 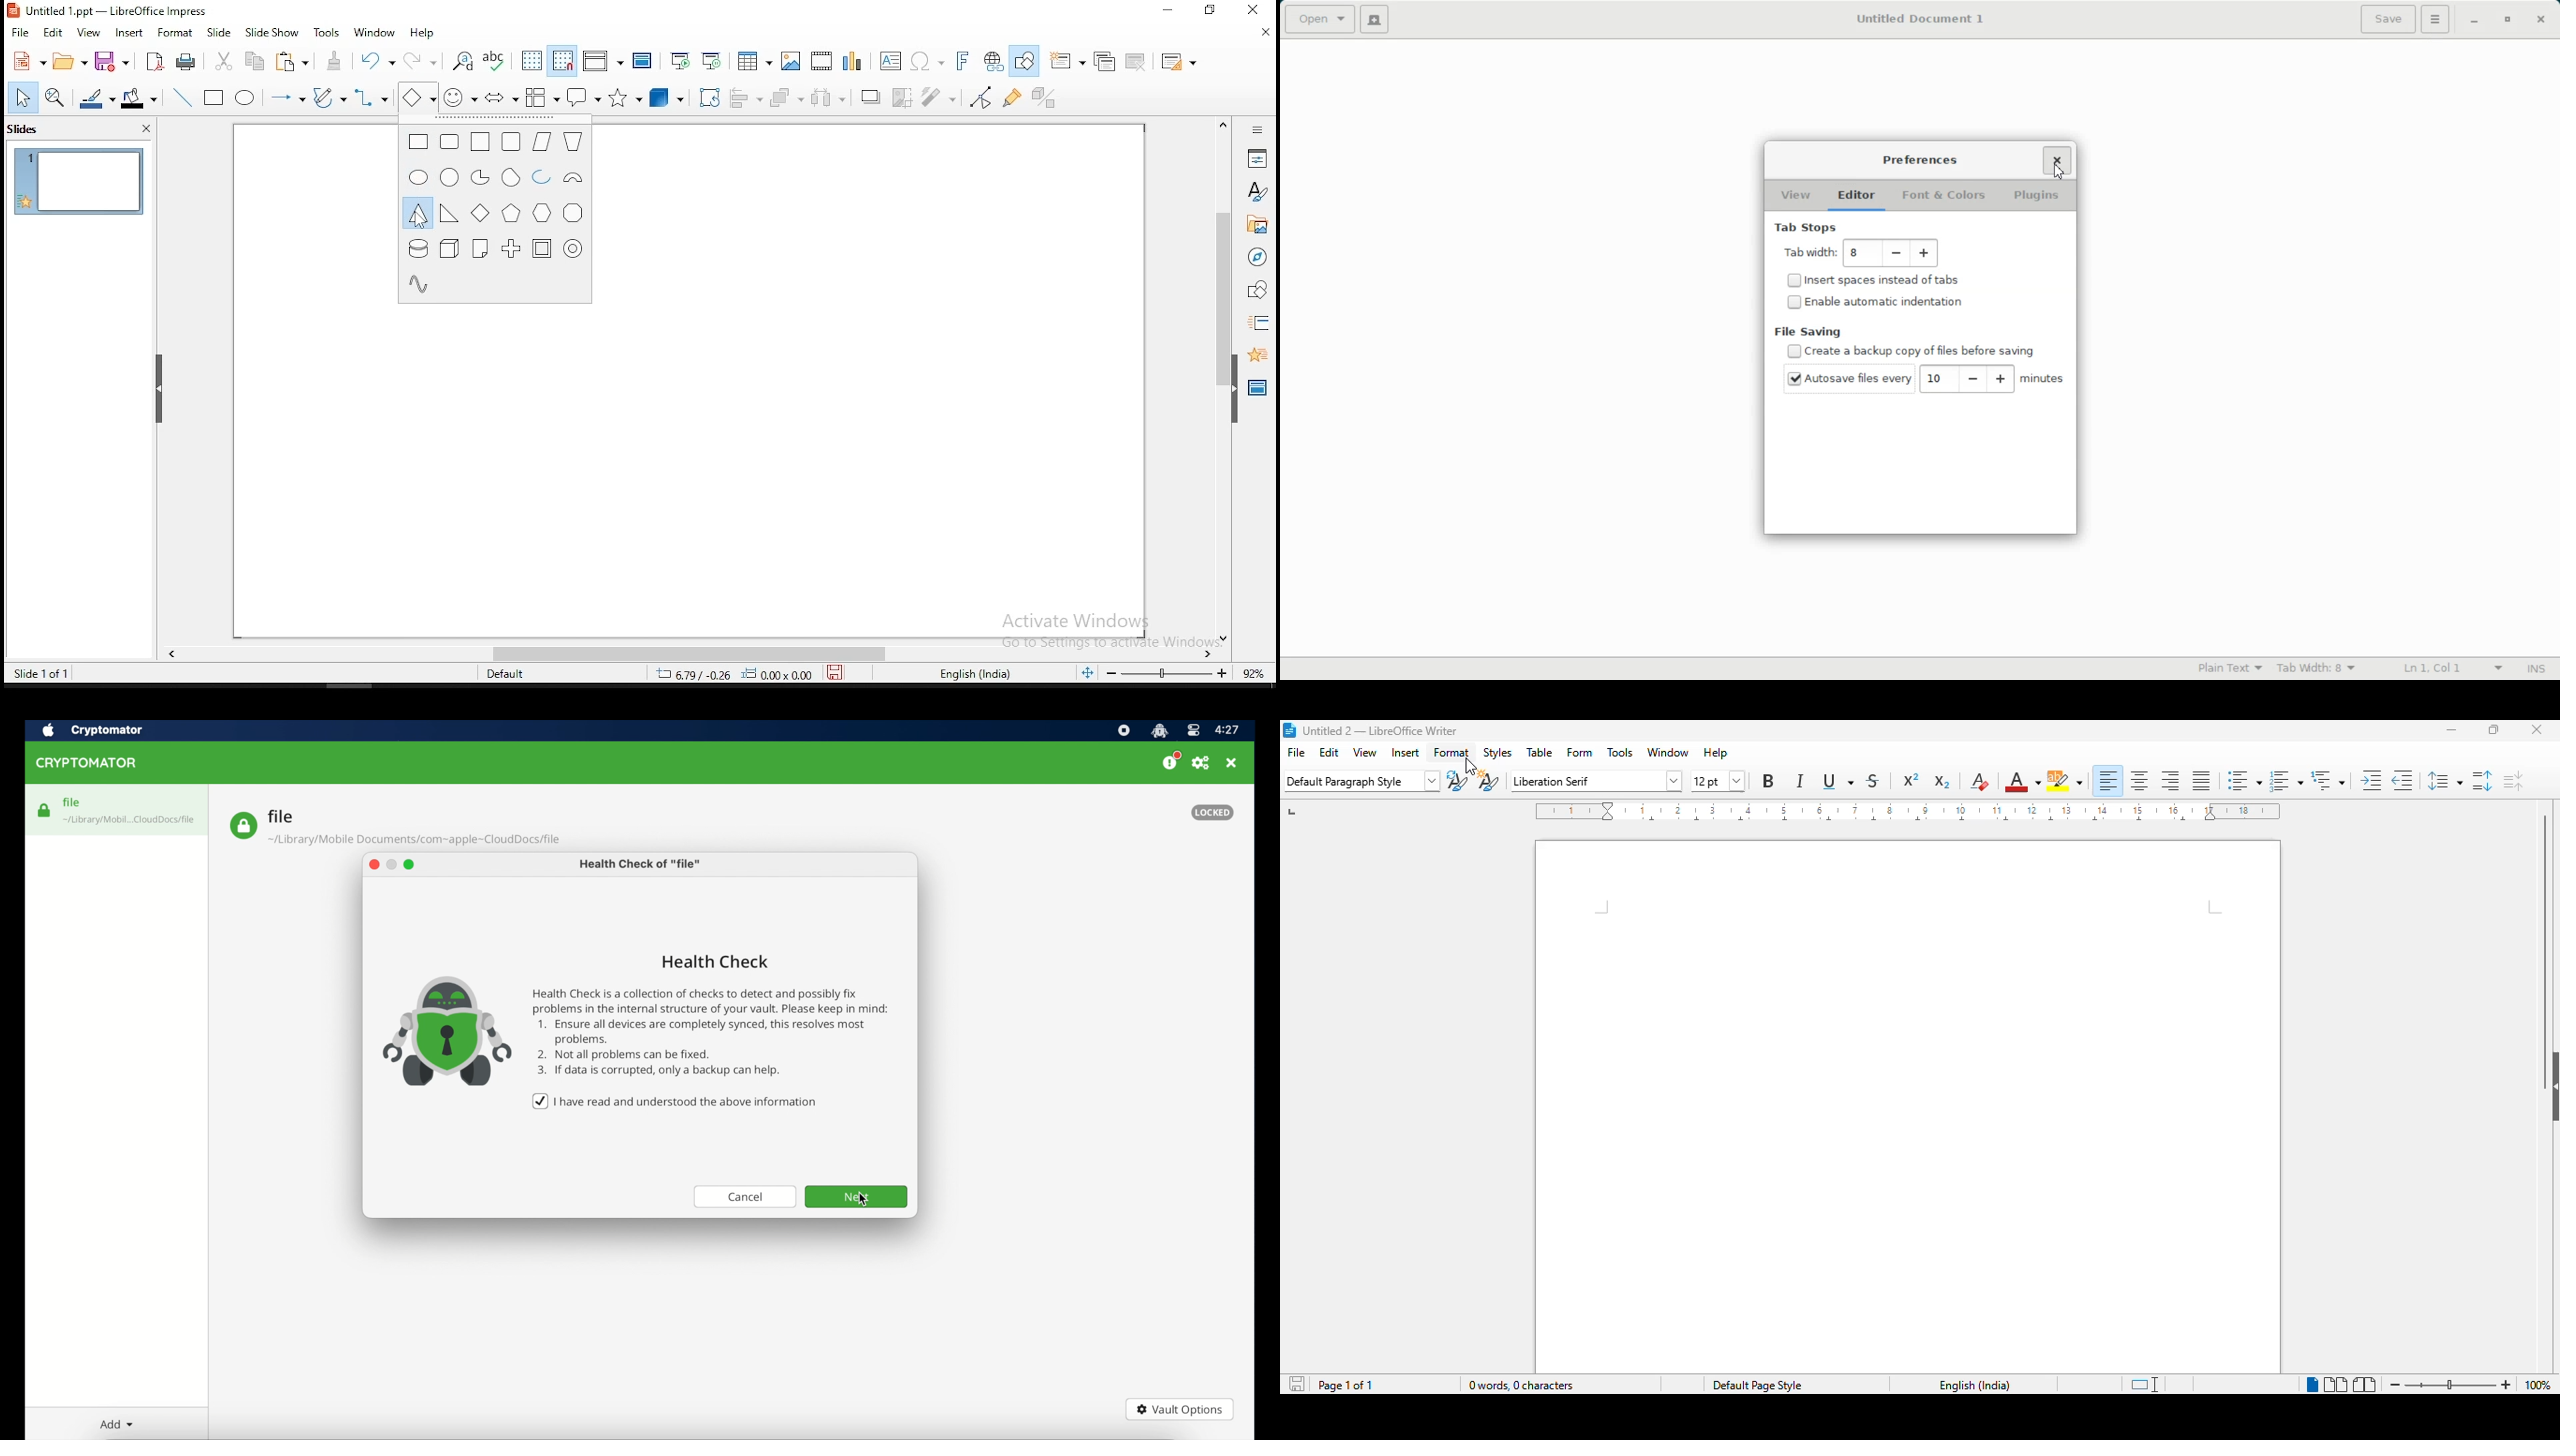 What do you see at coordinates (1187, 676) in the screenshot?
I see `zoom` at bounding box center [1187, 676].